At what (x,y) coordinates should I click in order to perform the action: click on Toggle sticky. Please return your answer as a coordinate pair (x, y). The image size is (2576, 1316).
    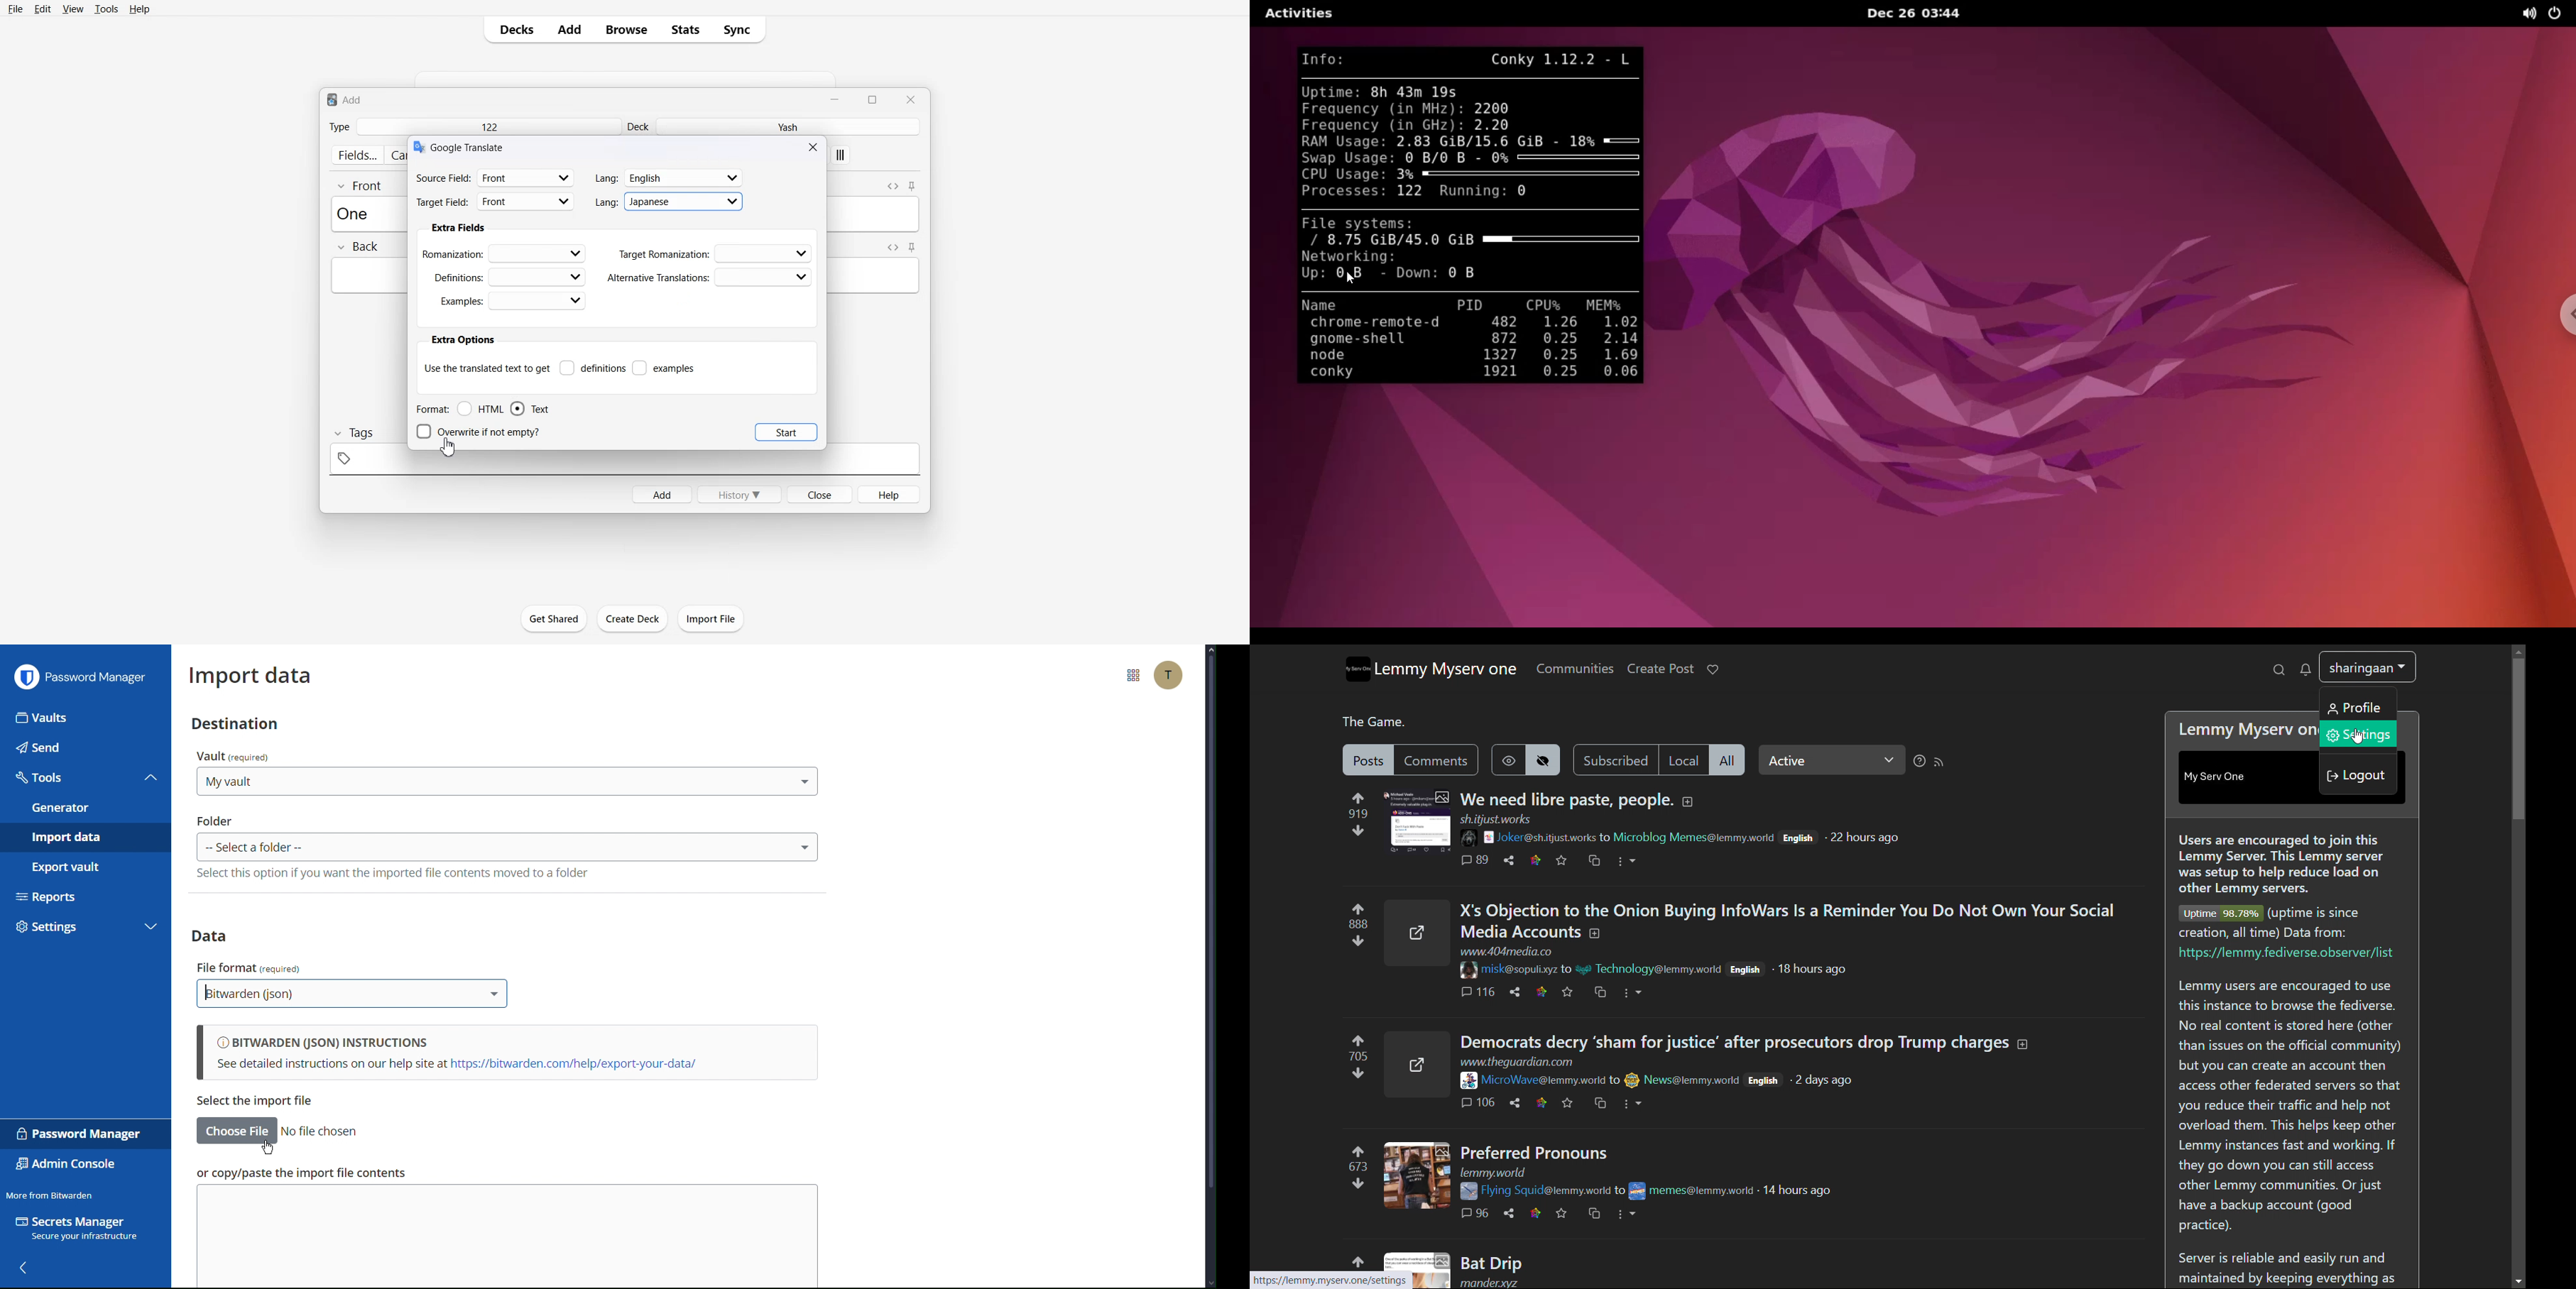
    Looking at the image, I should click on (913, 247).